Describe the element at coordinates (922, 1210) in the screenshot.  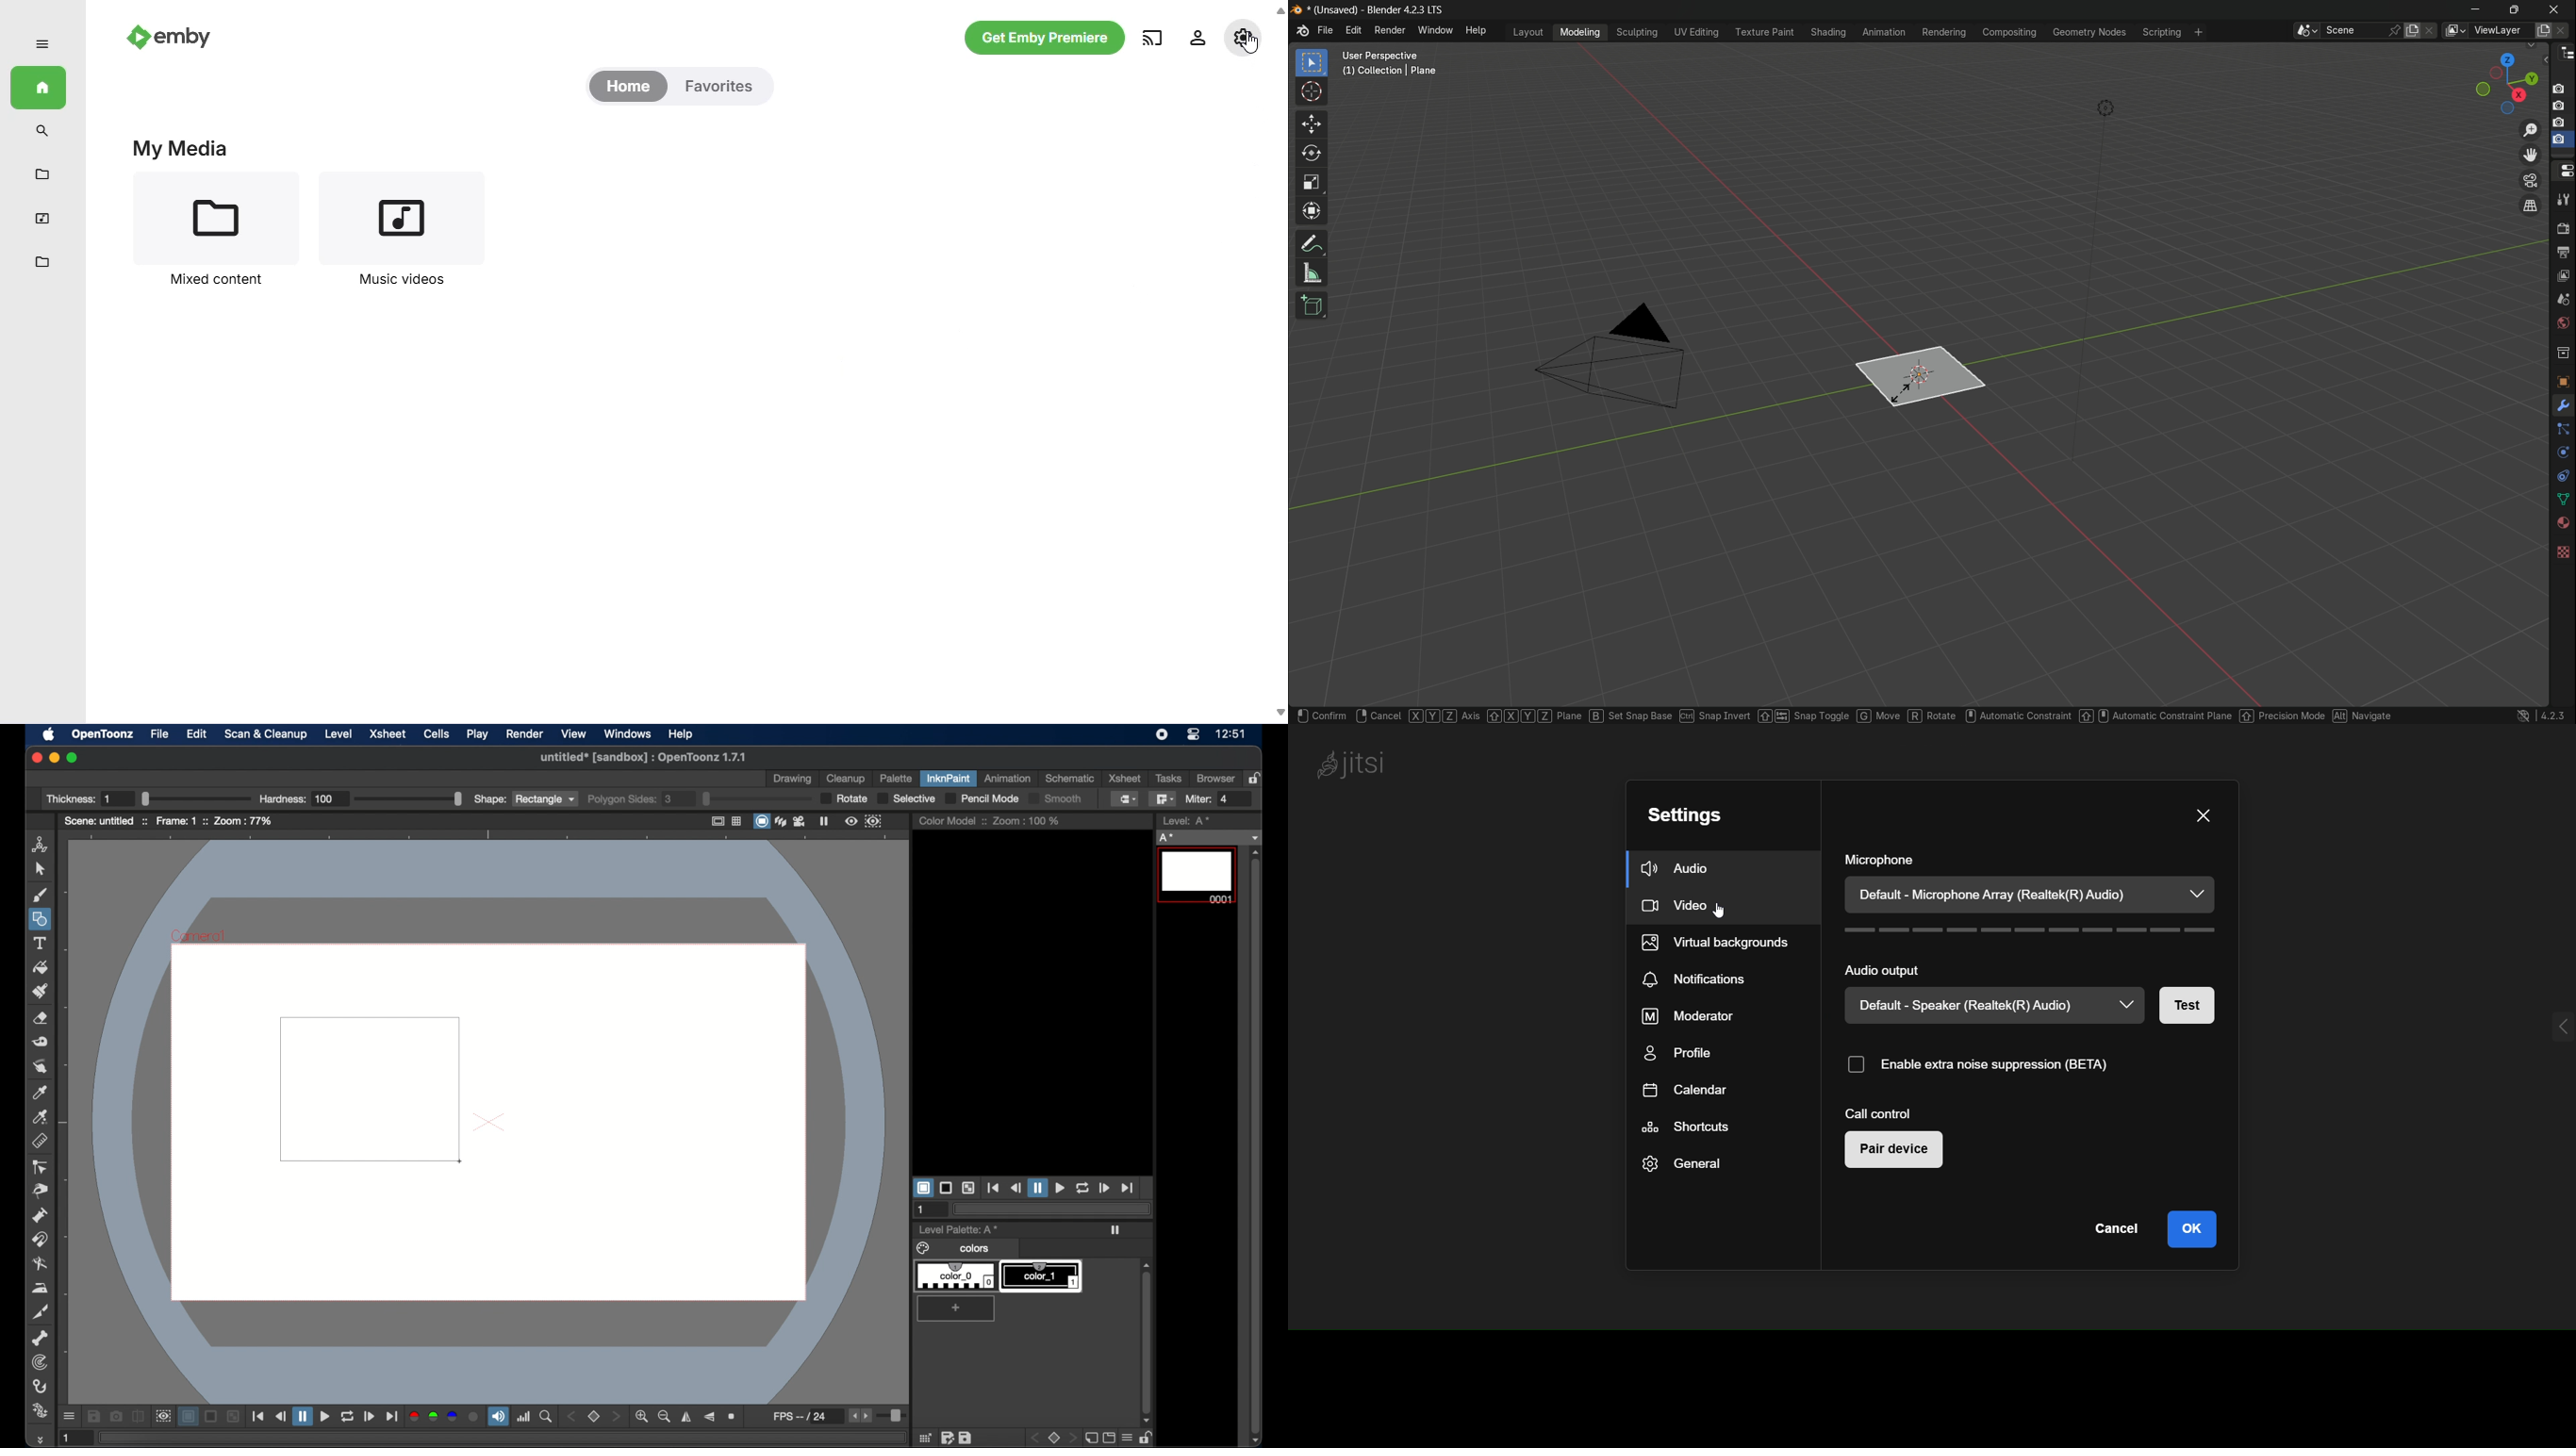
I see `1` at that location.